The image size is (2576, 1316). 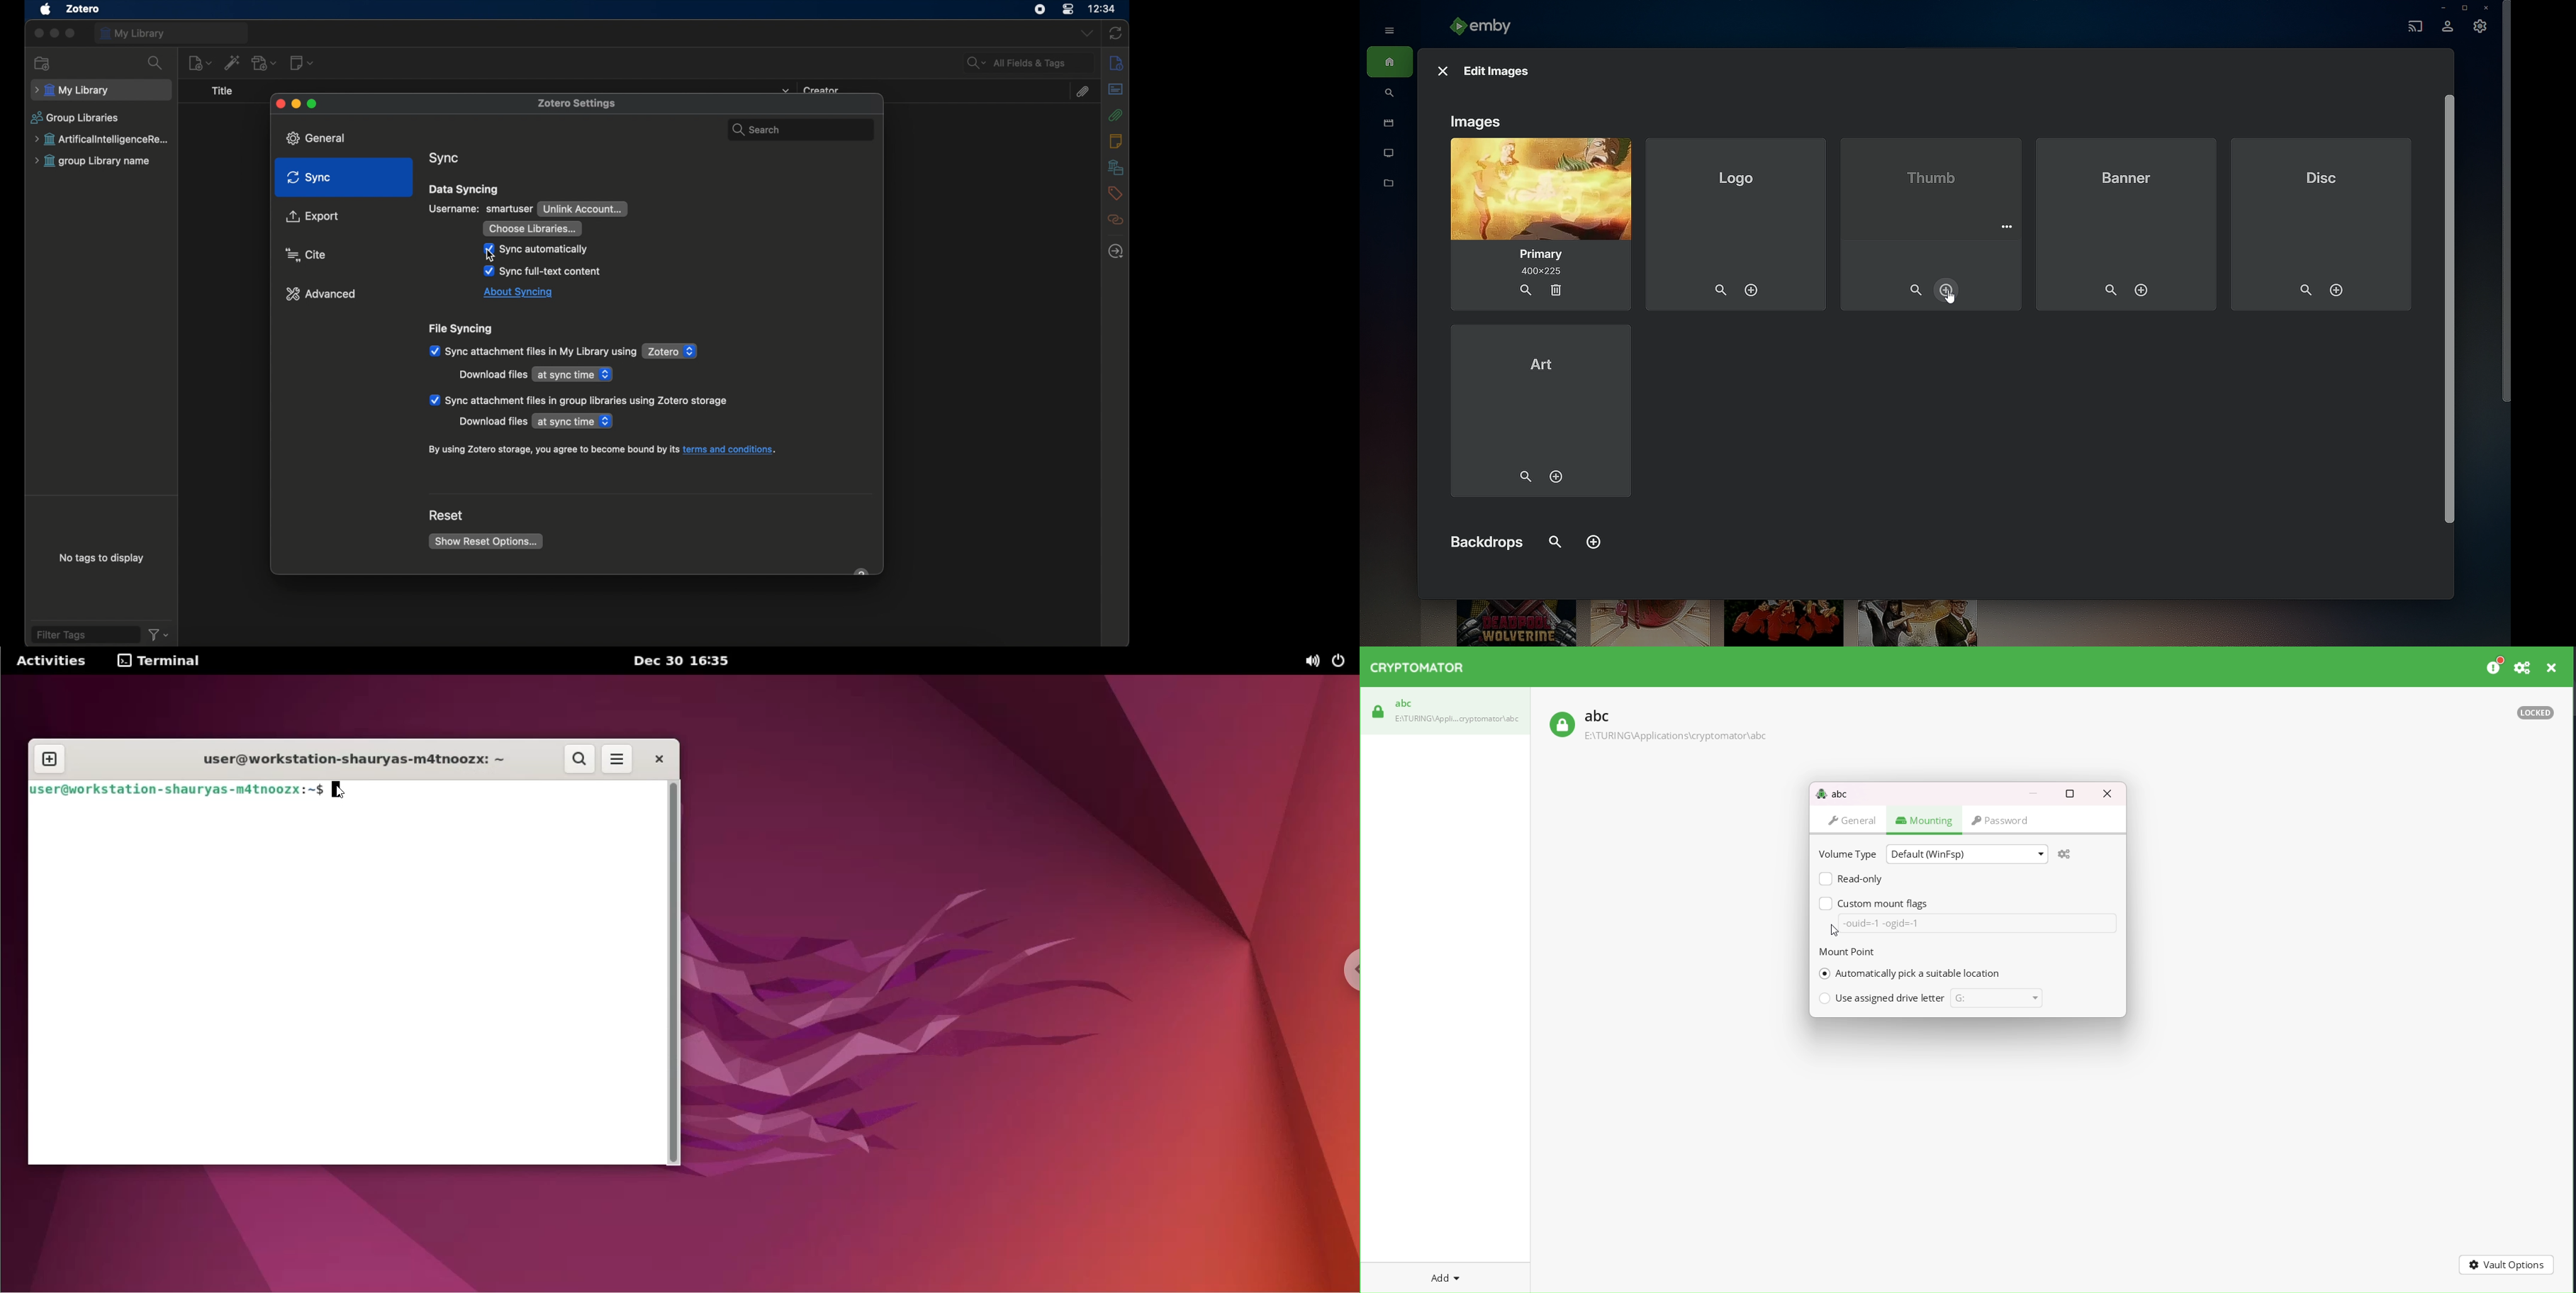 I want to click on terms and conditions, so click(x=603, y=450).